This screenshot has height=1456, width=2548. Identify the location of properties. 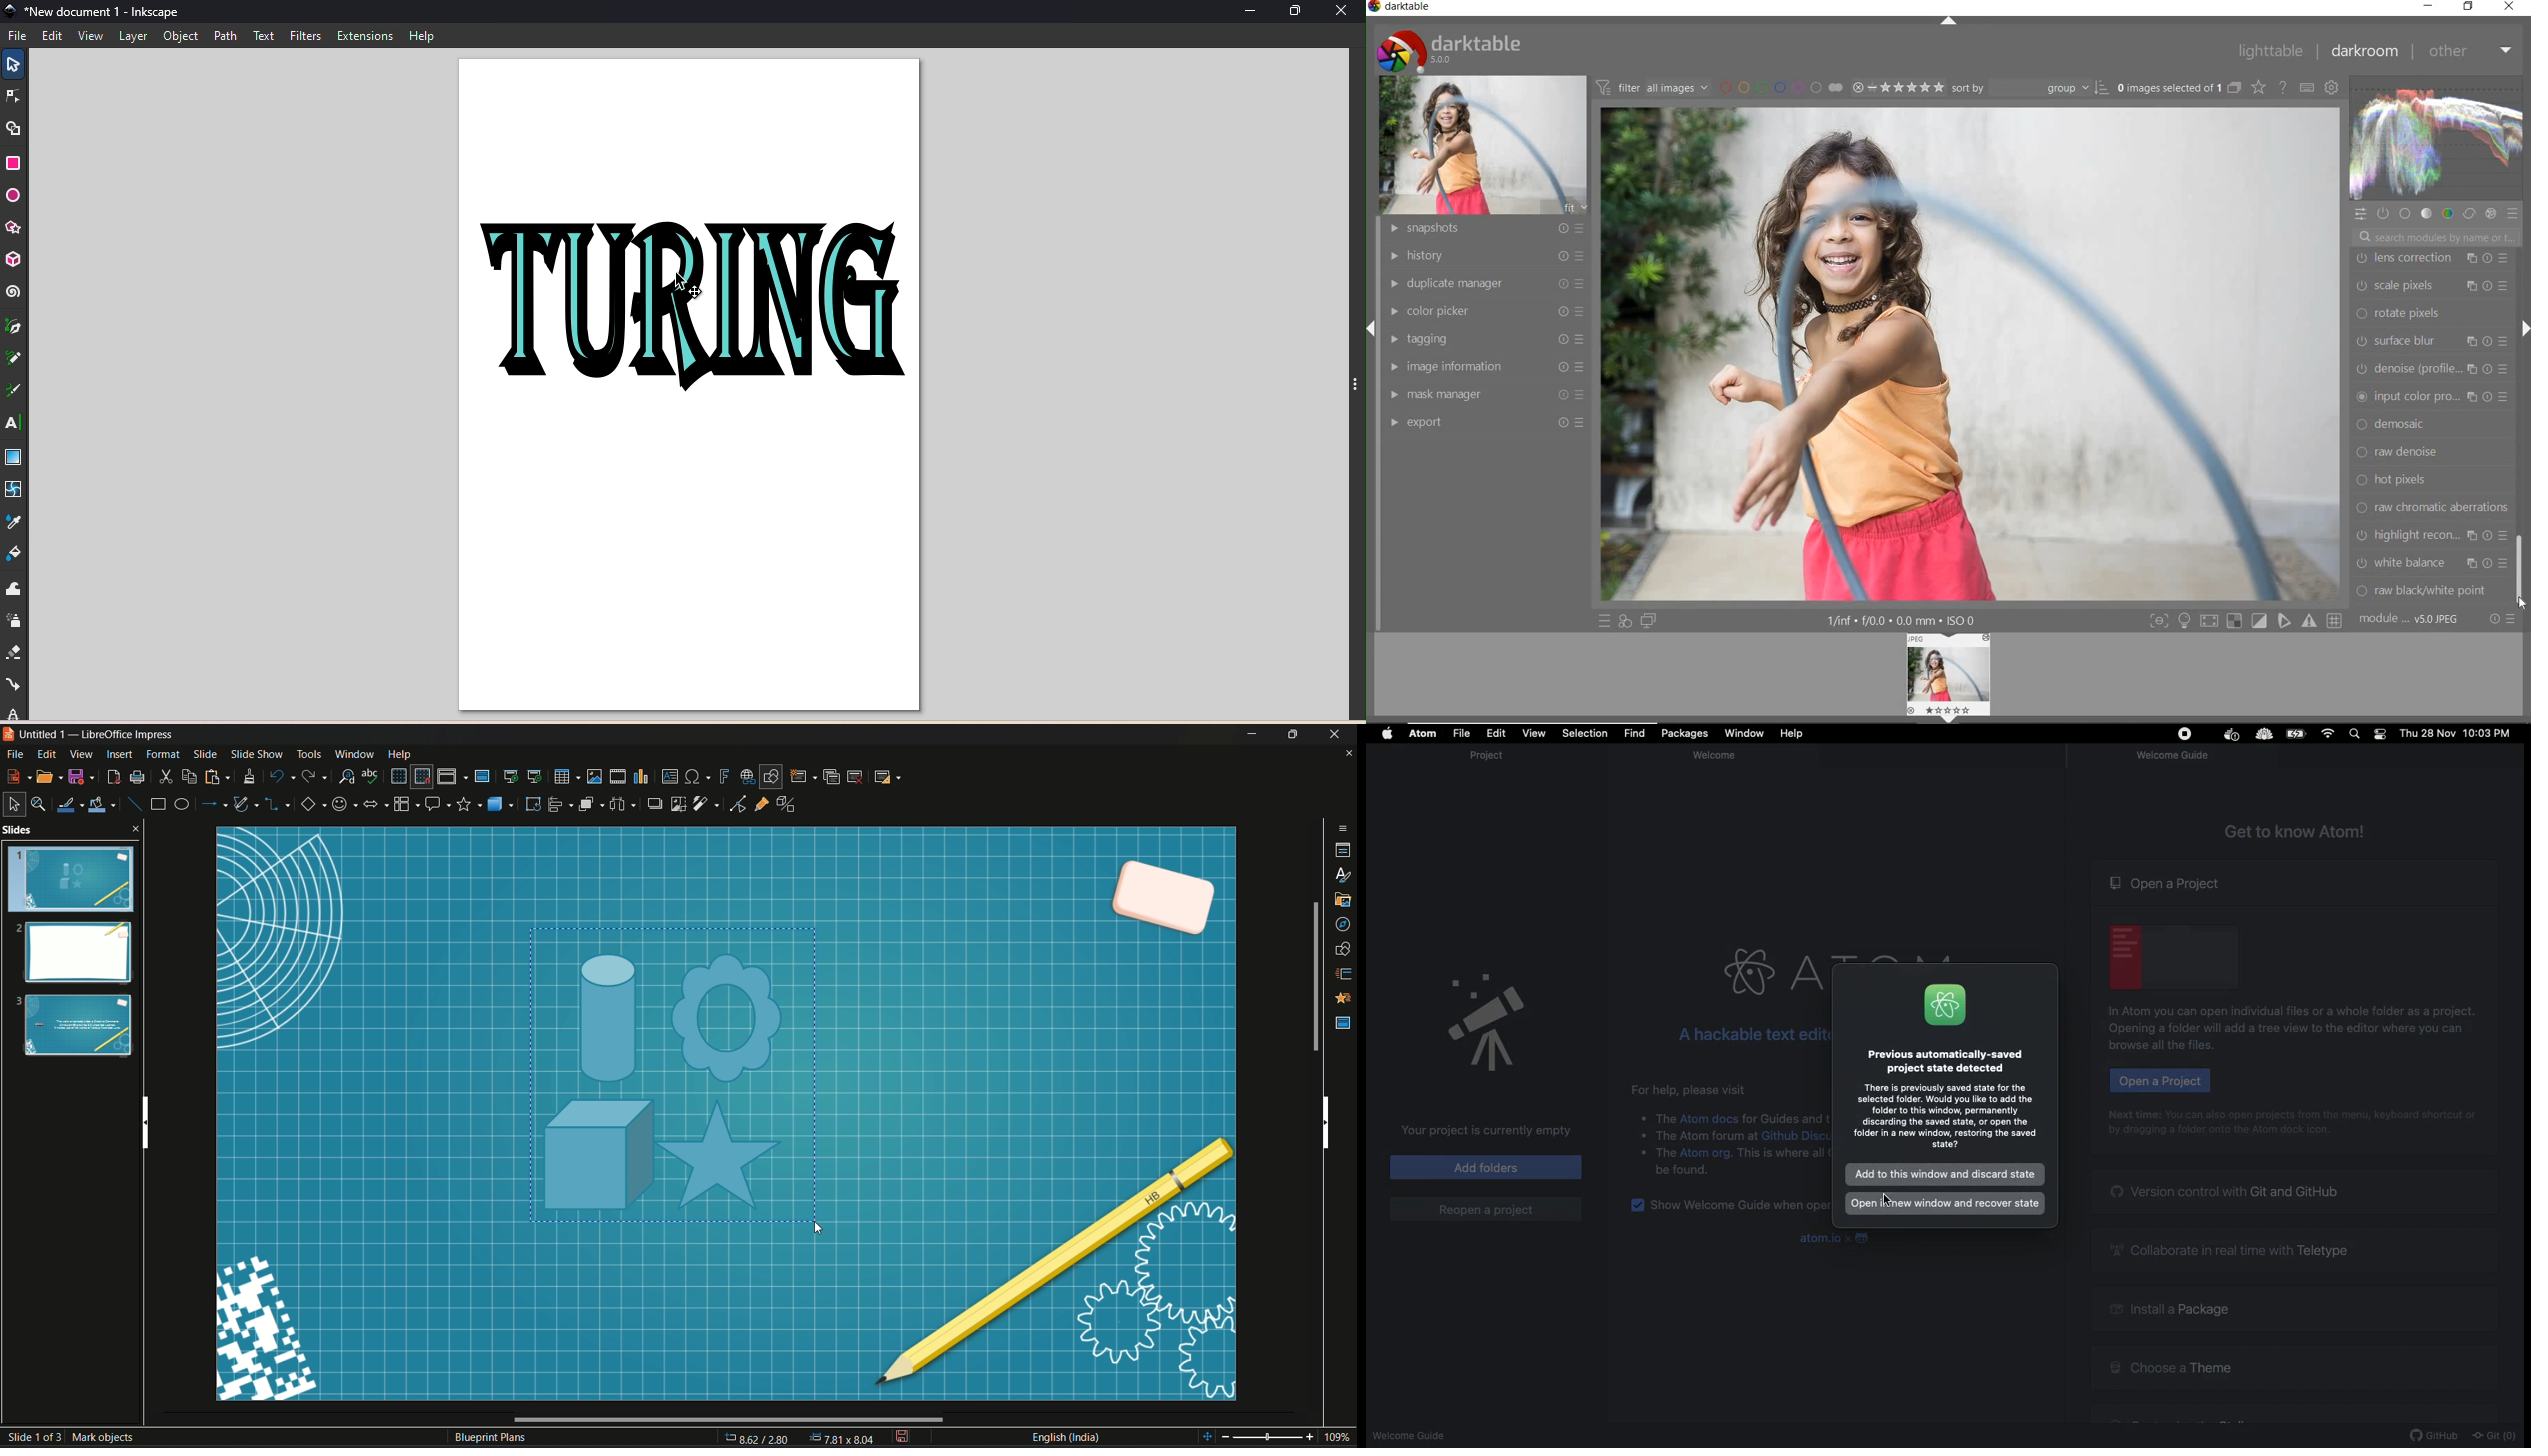
(1344, 852).